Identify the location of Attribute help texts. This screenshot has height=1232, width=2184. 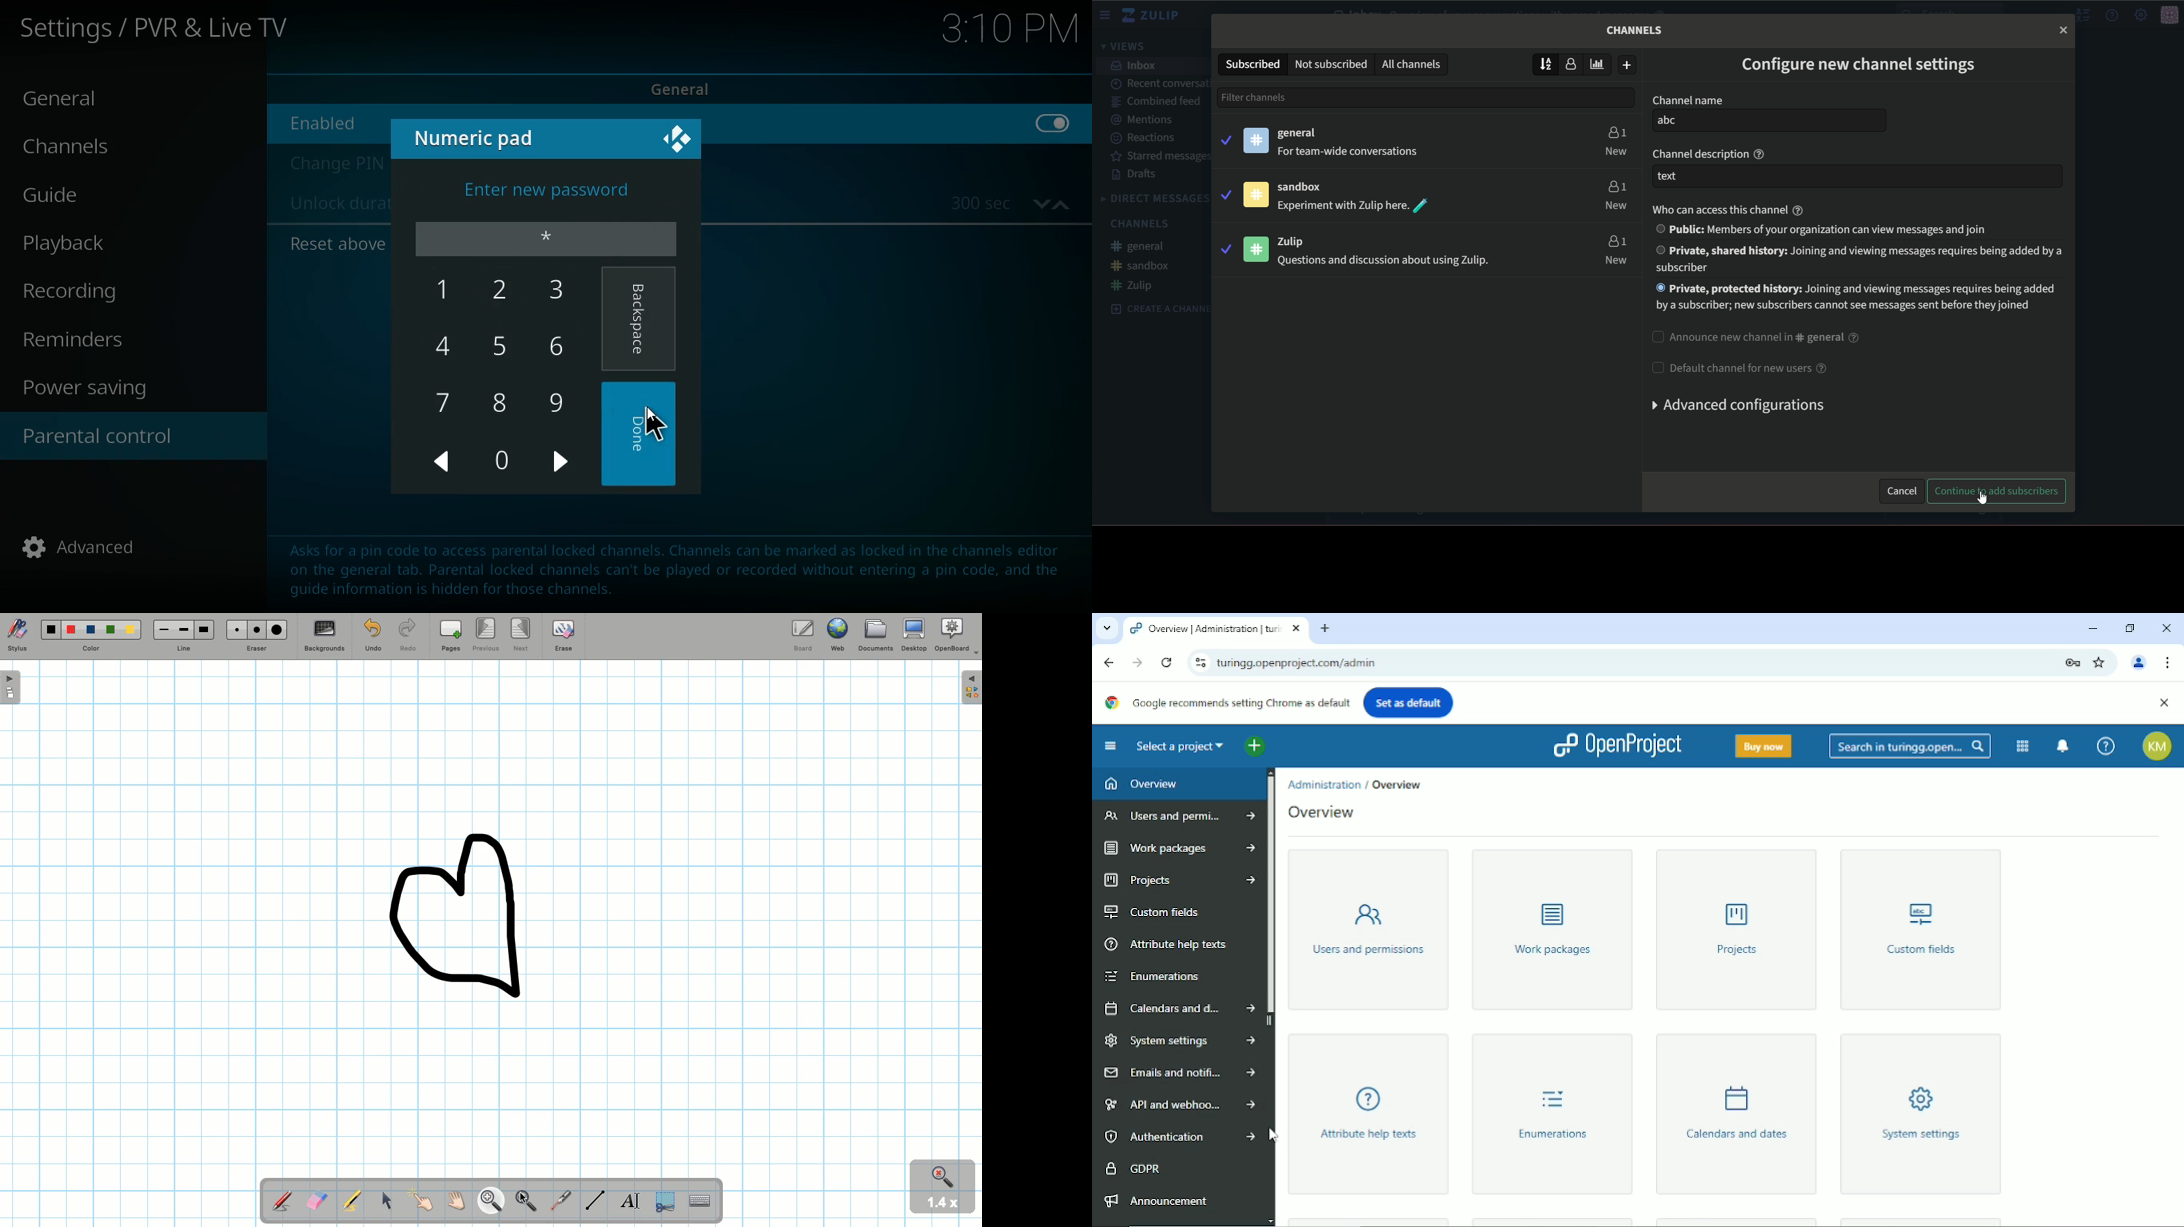
(1373, 1113).